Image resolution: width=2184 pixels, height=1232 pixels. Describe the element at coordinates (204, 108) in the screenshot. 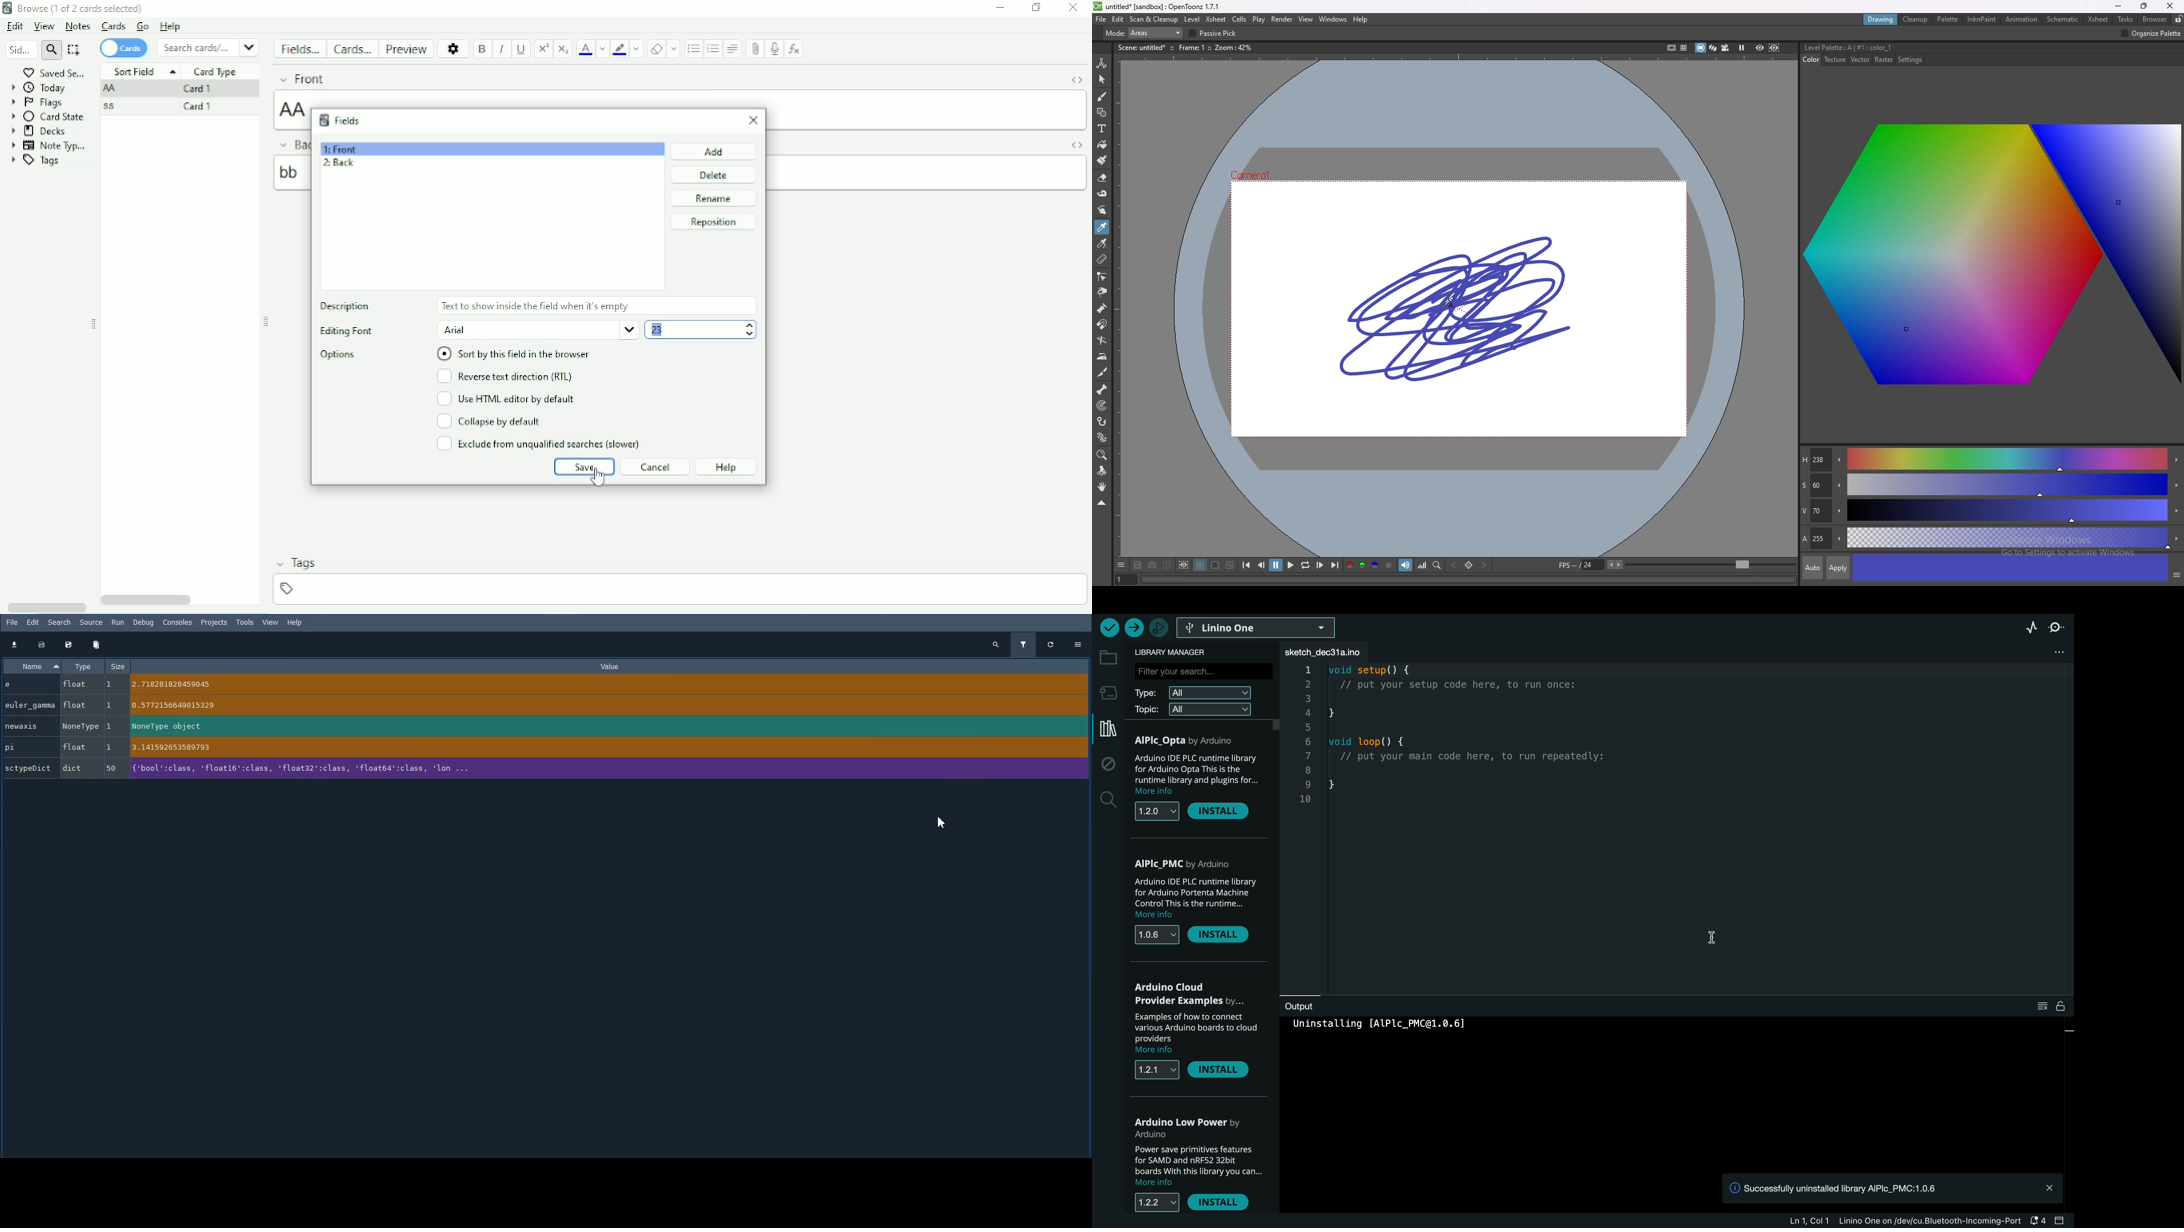

I see `Card 1` at that location.